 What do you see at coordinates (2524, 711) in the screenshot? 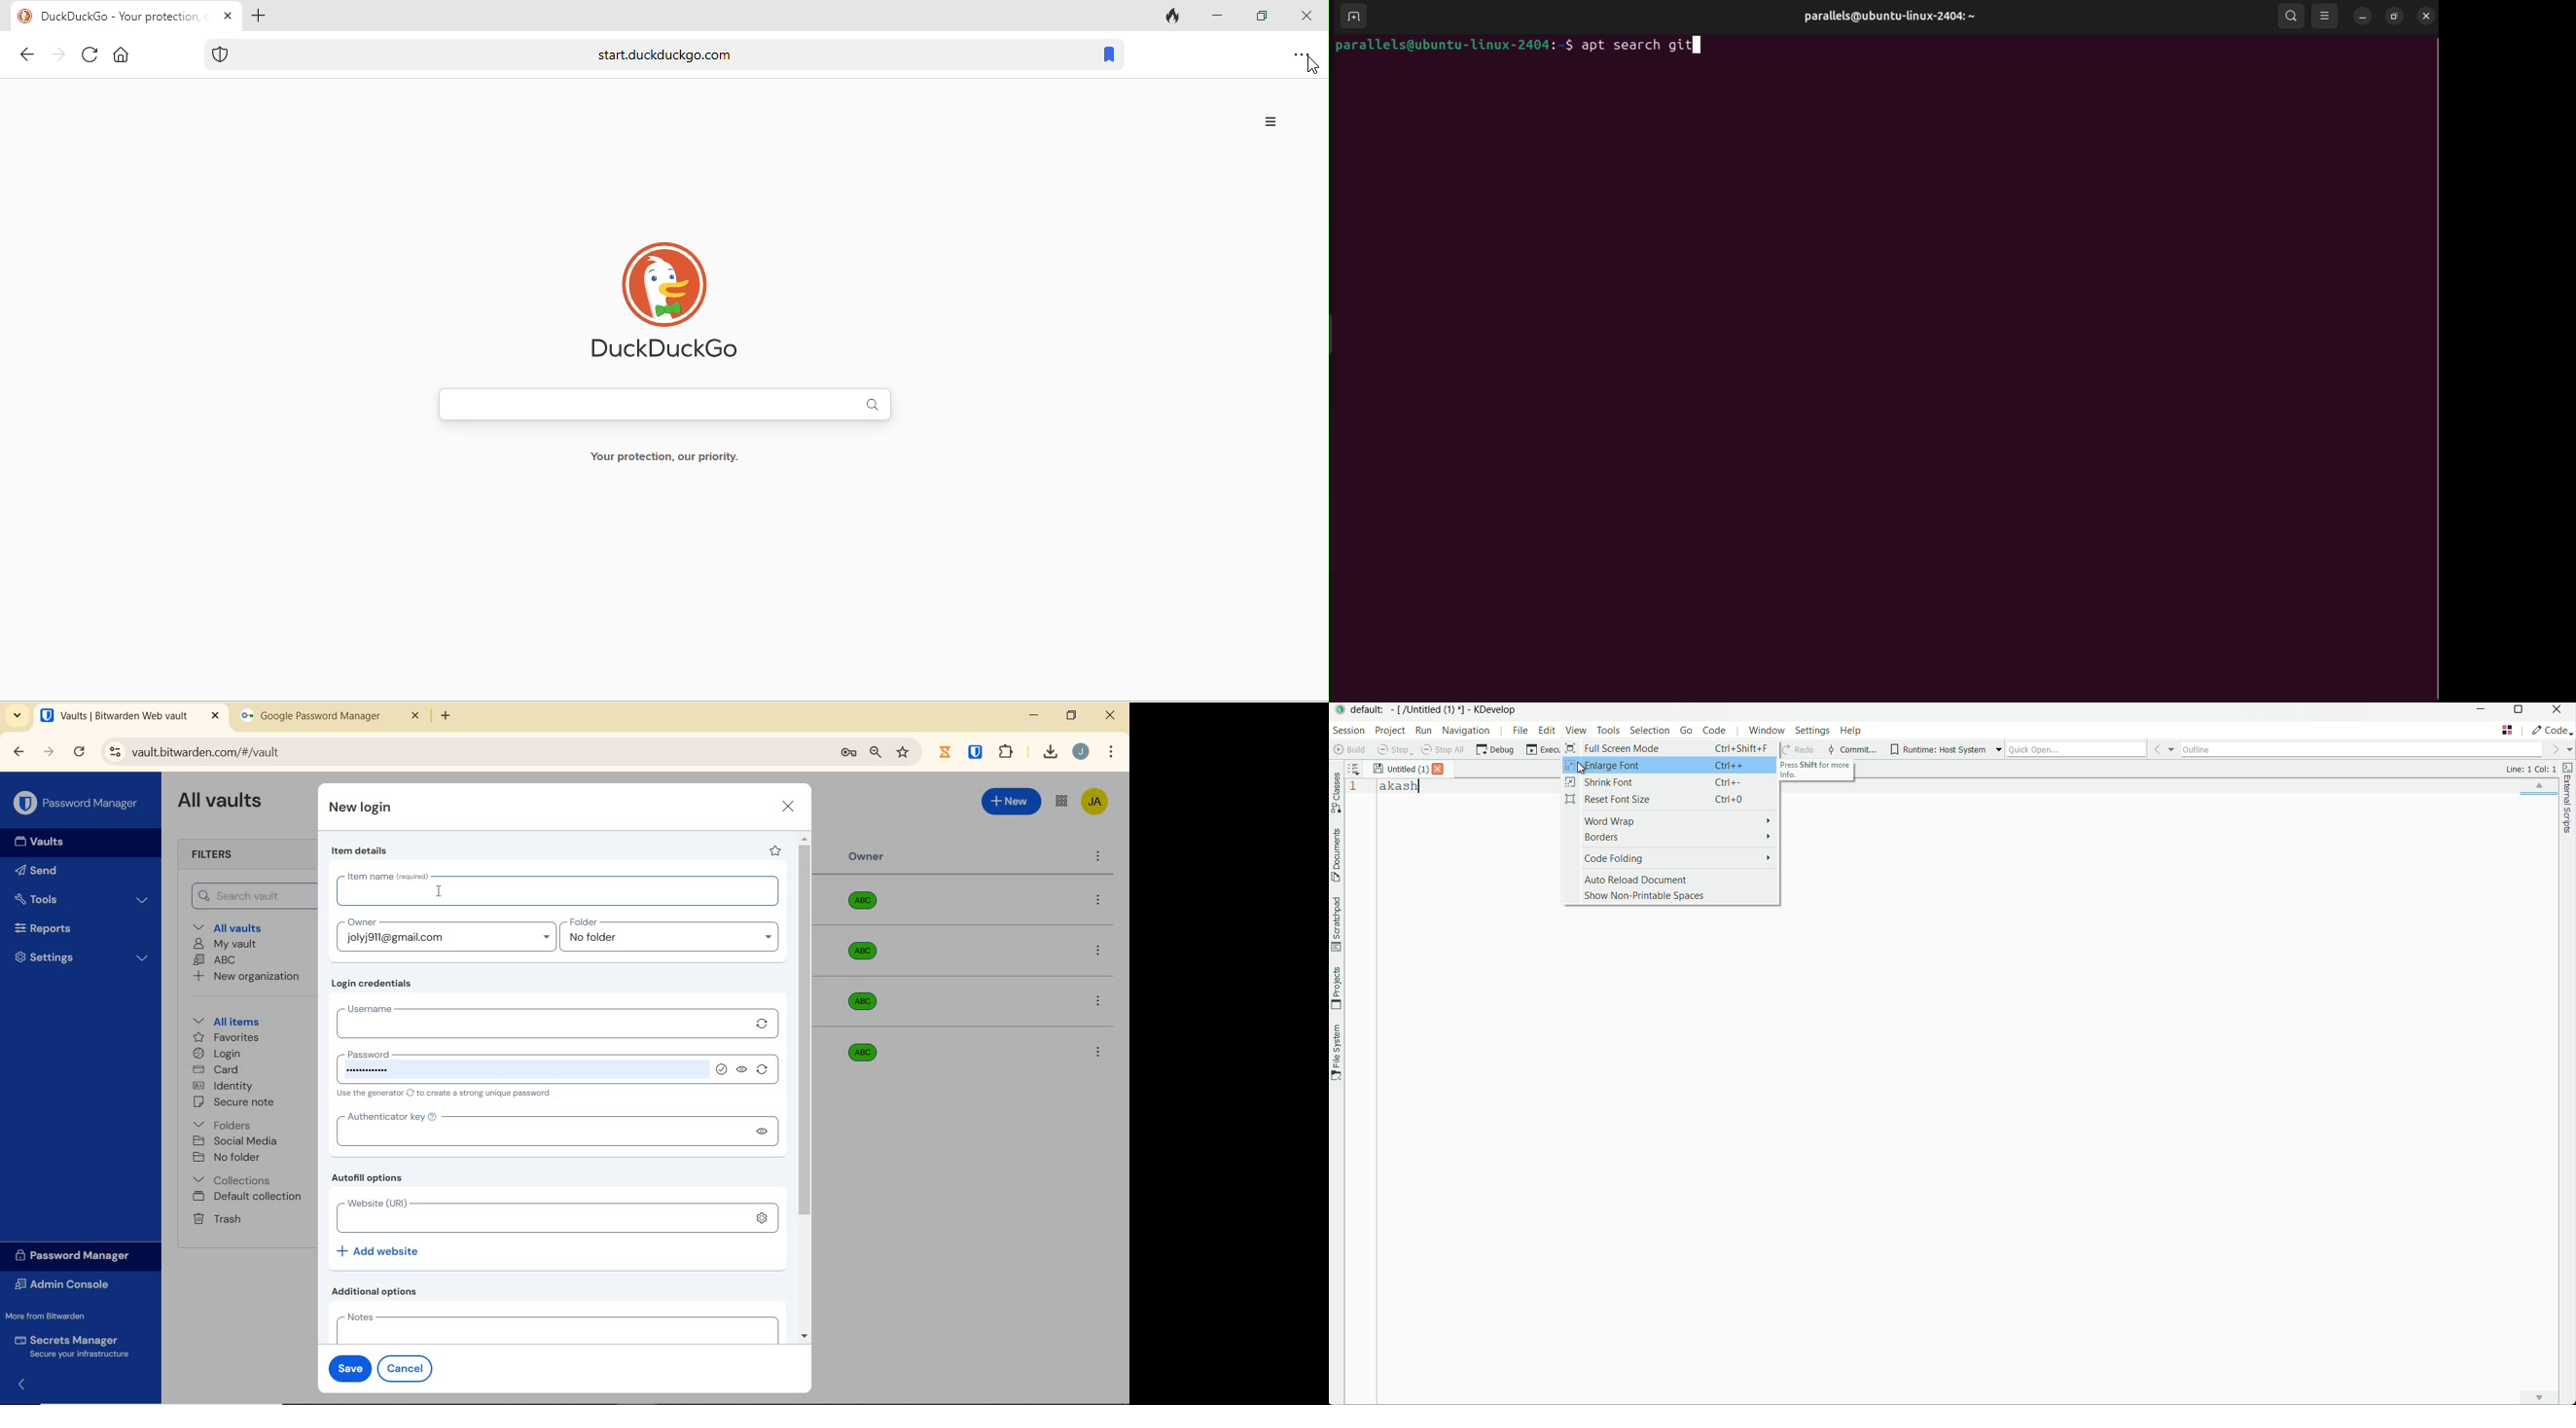
I see `maximize or restore` at bounding box center [2524, 711].